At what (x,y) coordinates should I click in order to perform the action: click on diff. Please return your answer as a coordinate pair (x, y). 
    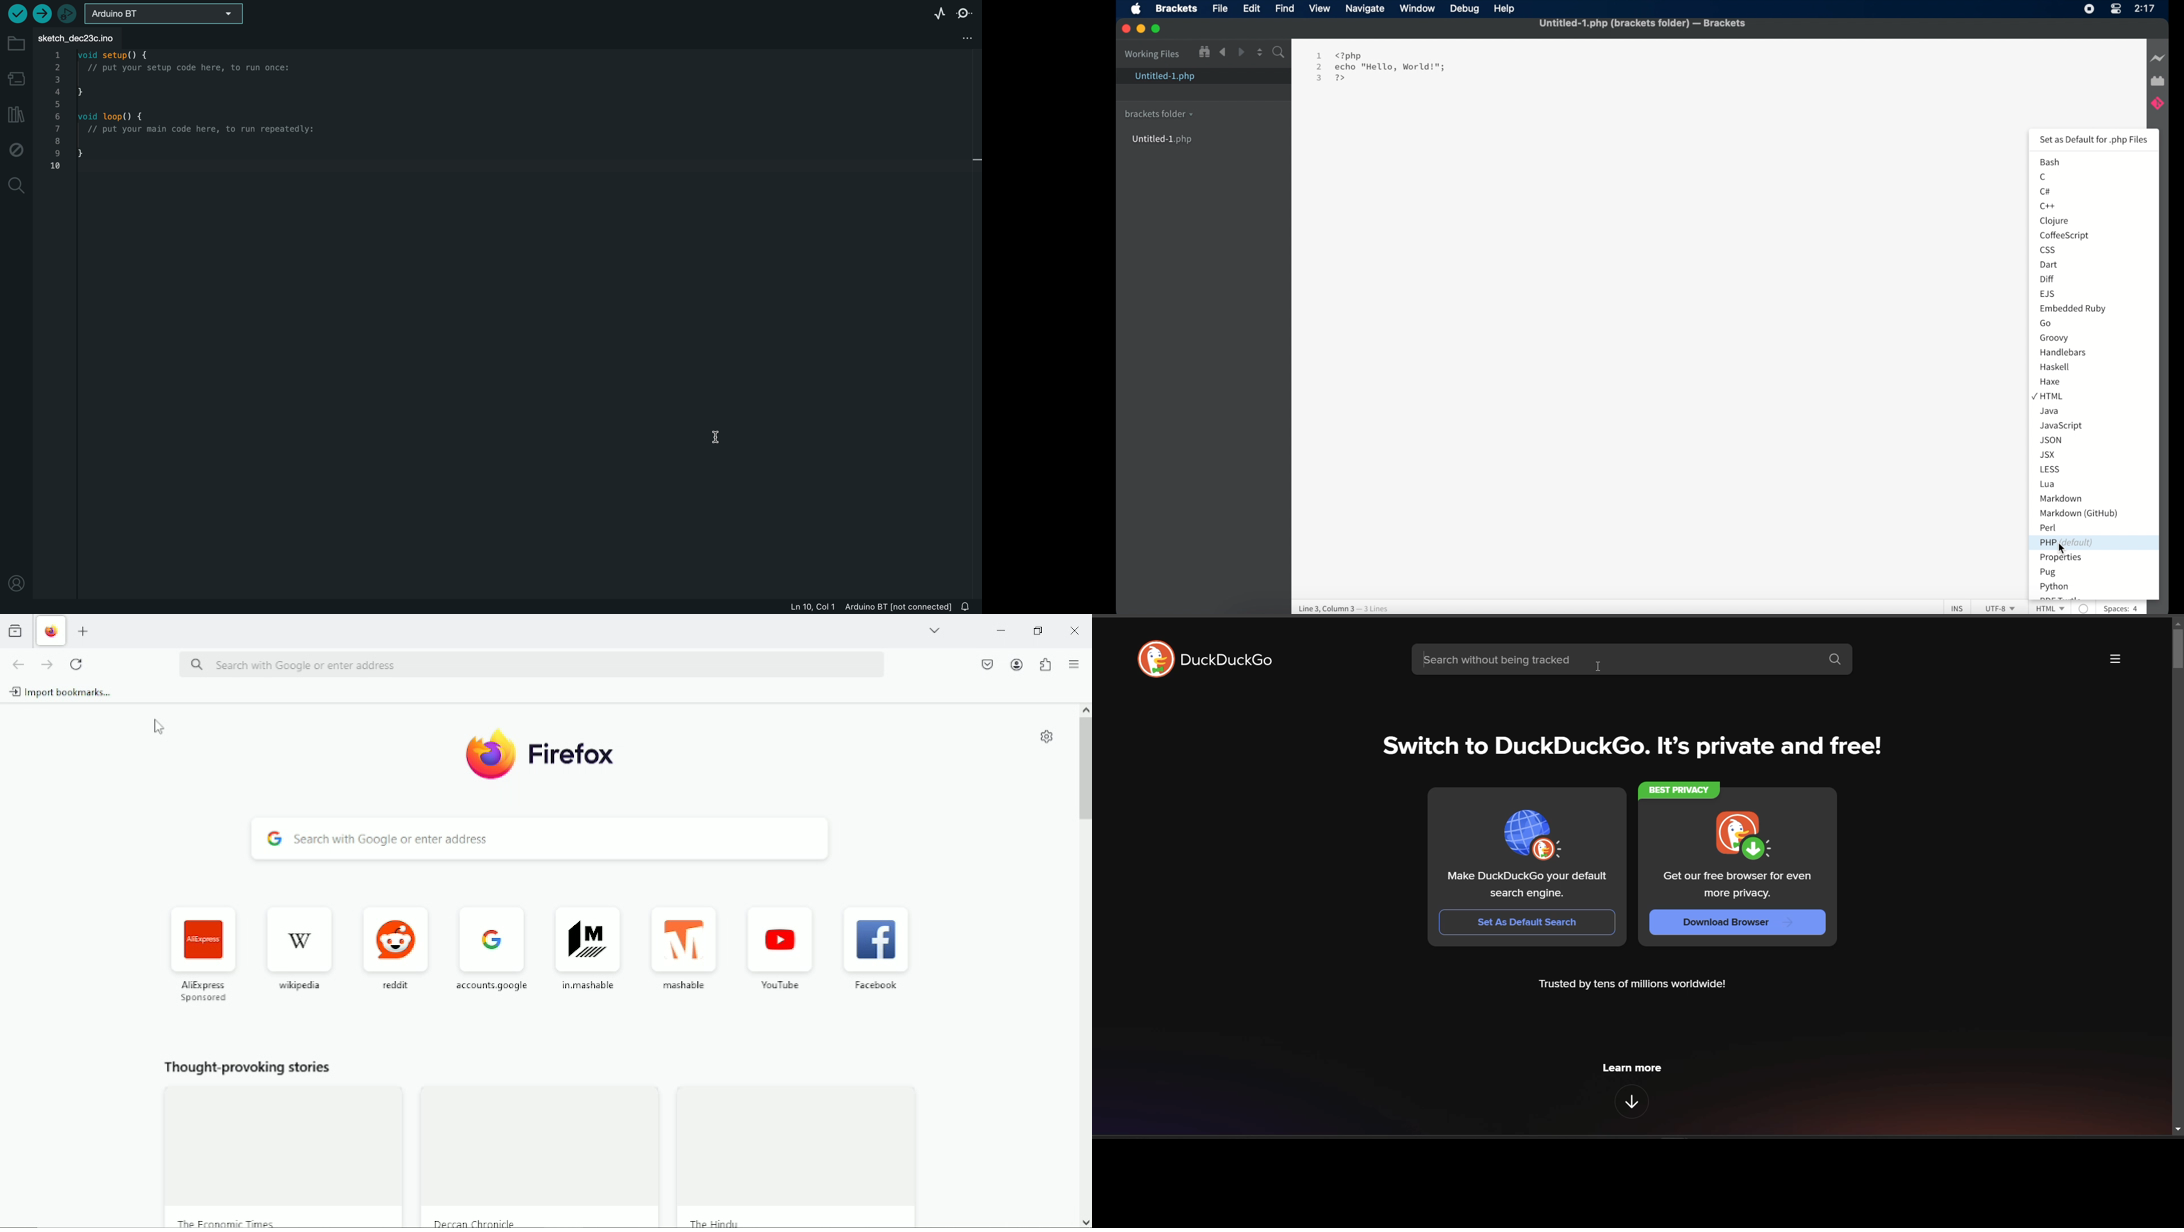
    Looking at the image, I should click on (2049, 280).